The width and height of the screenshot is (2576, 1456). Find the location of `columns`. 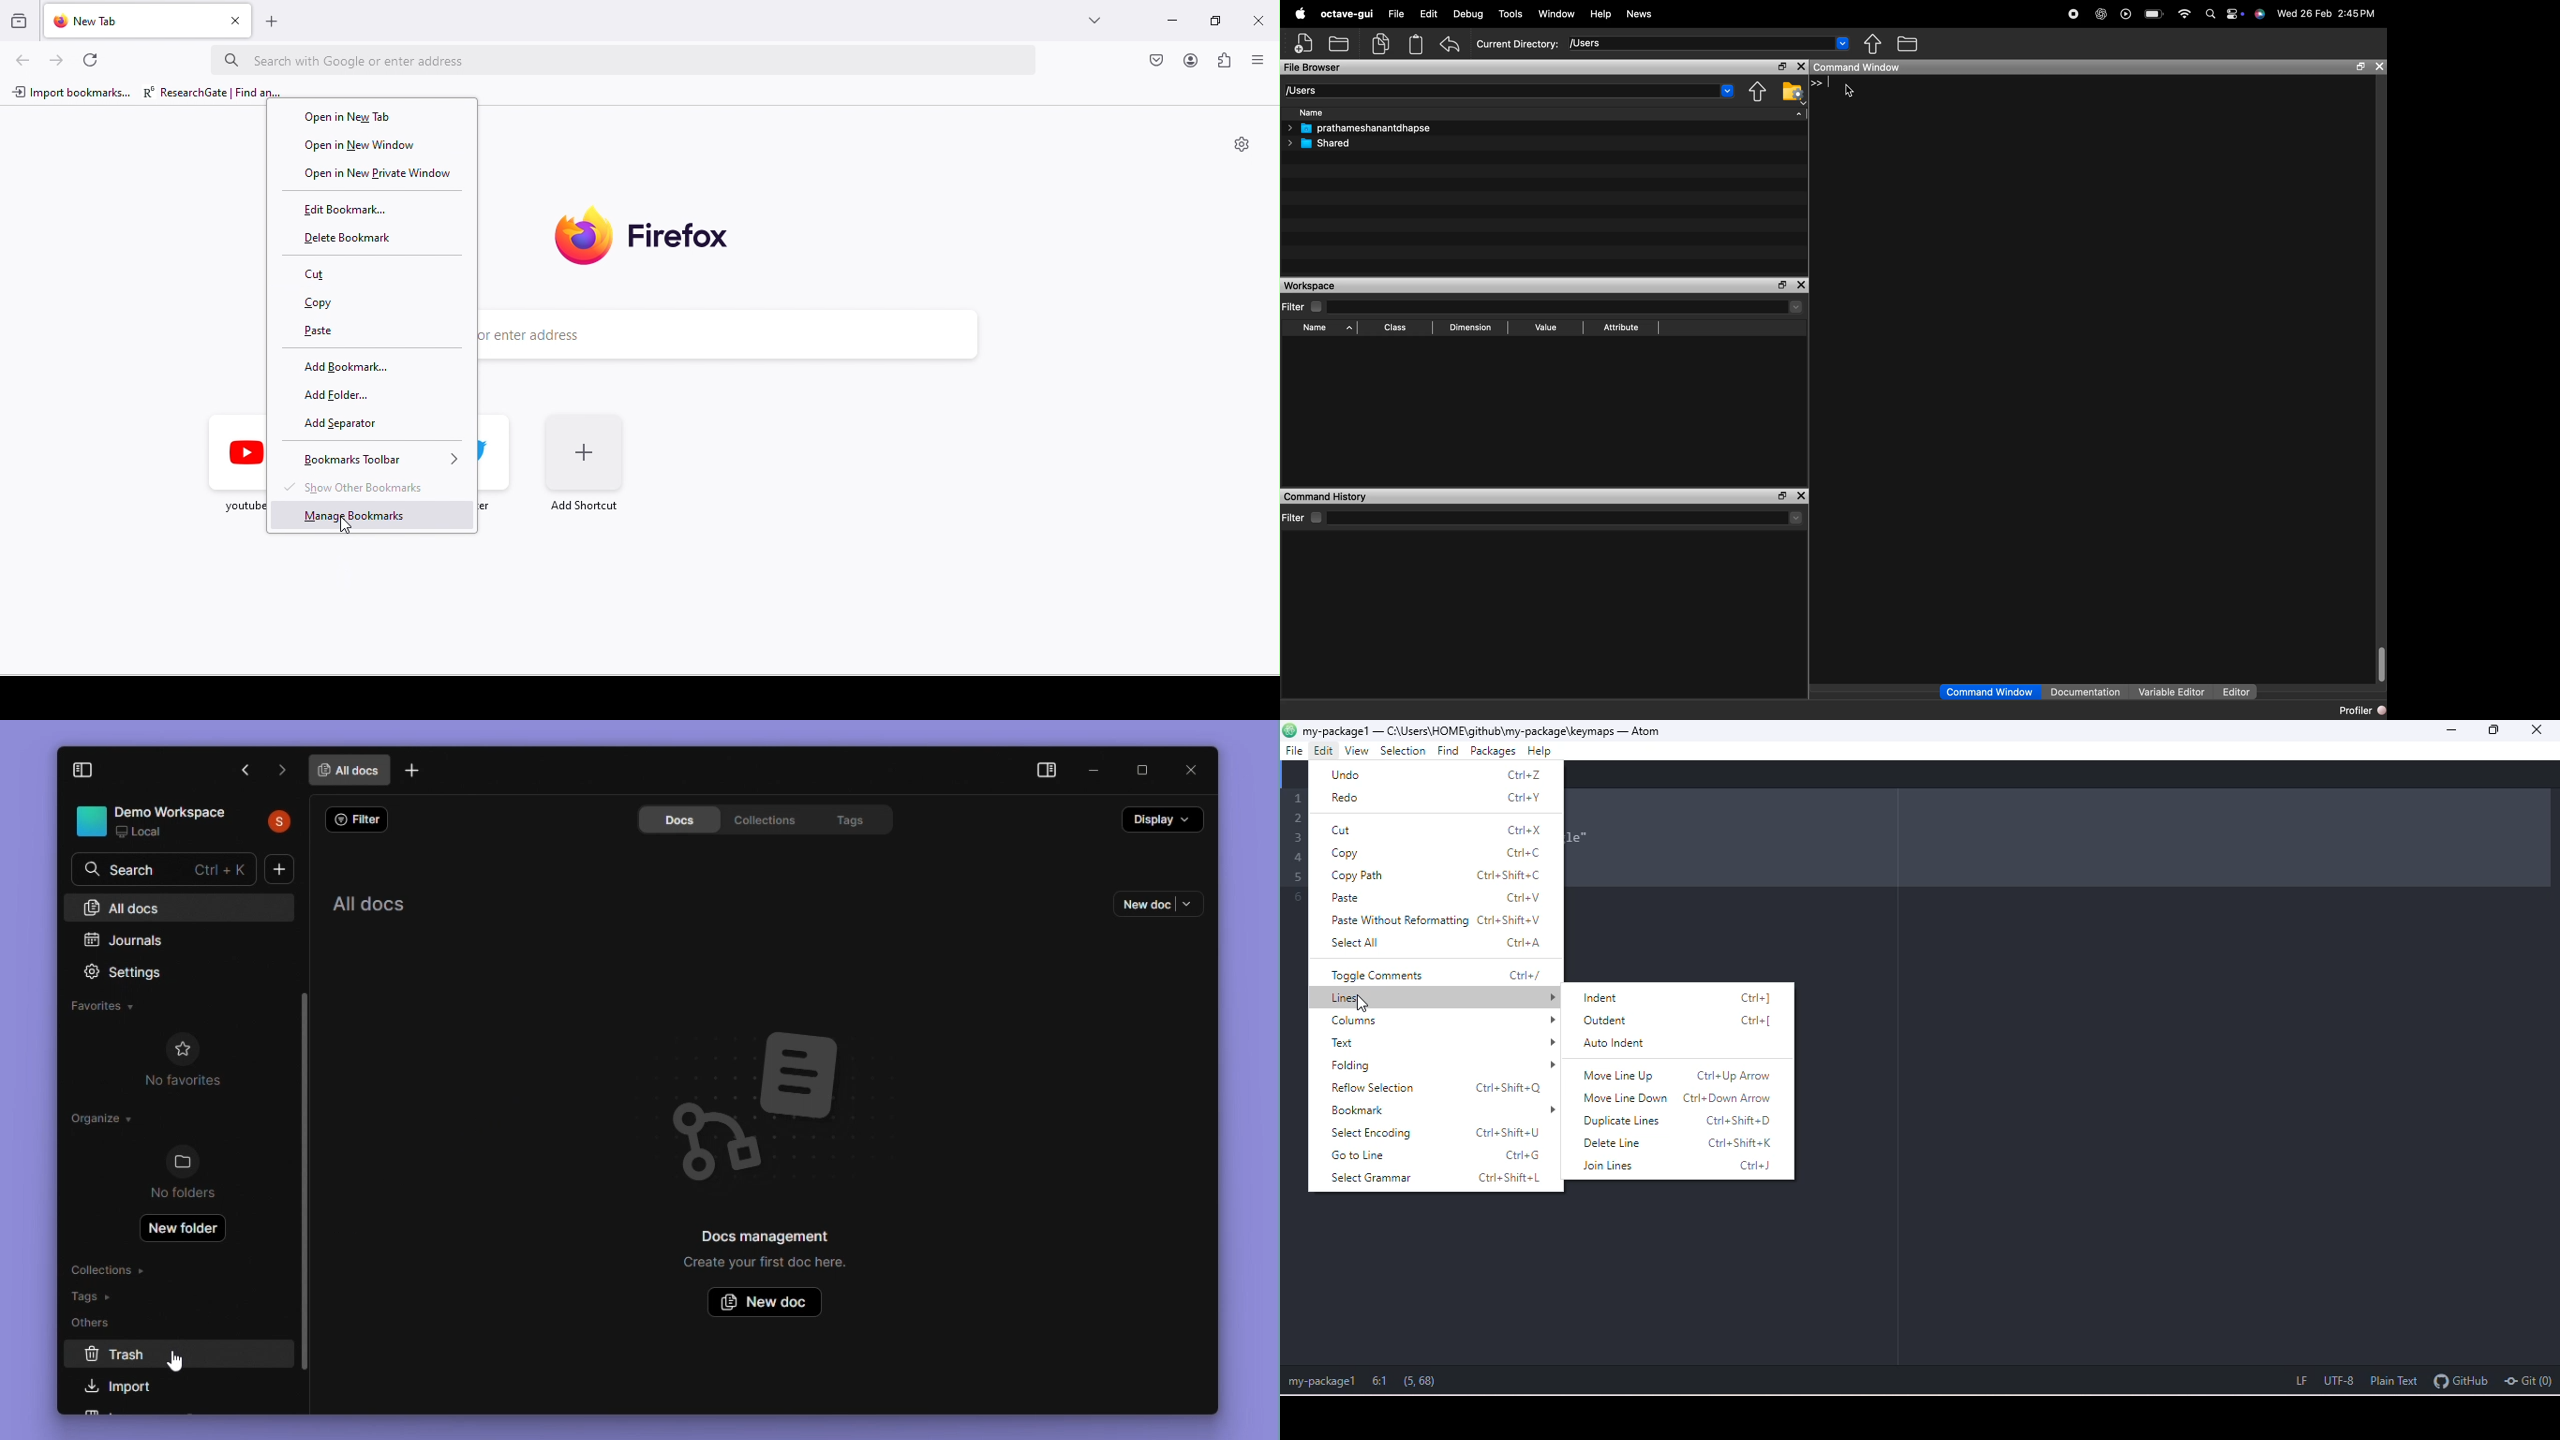

columns is located at coordinates (1441, 1023).